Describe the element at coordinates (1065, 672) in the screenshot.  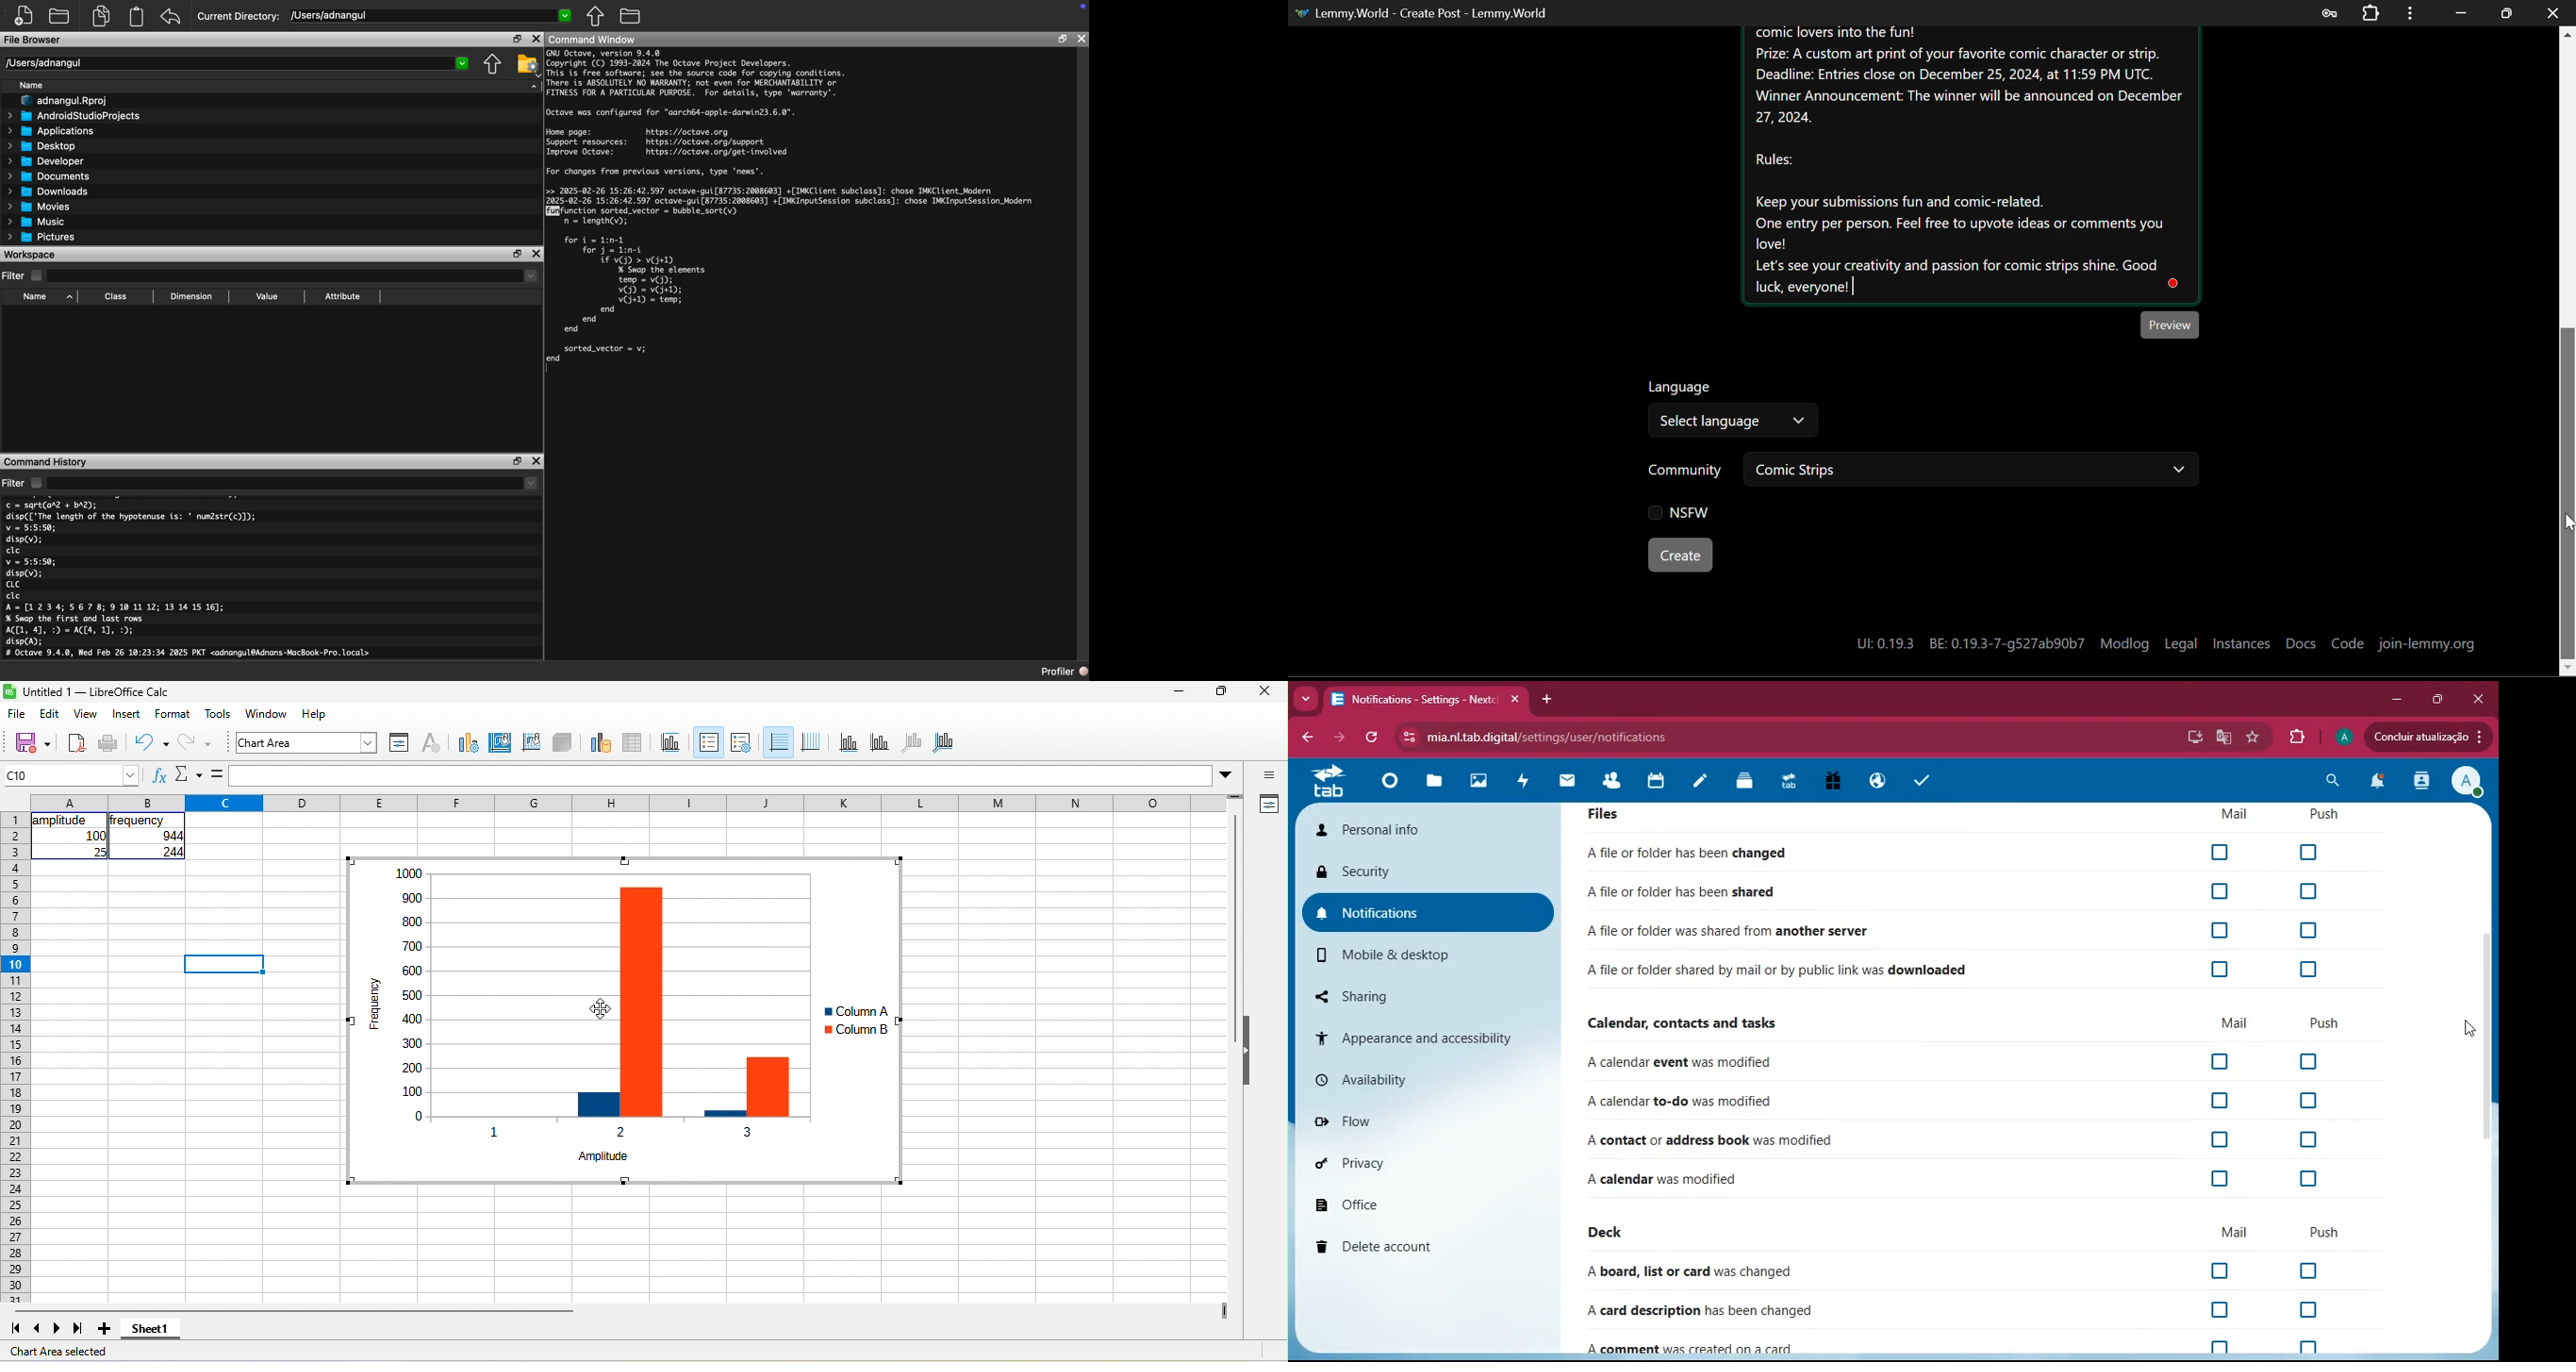
I see `Profiler` at that location.